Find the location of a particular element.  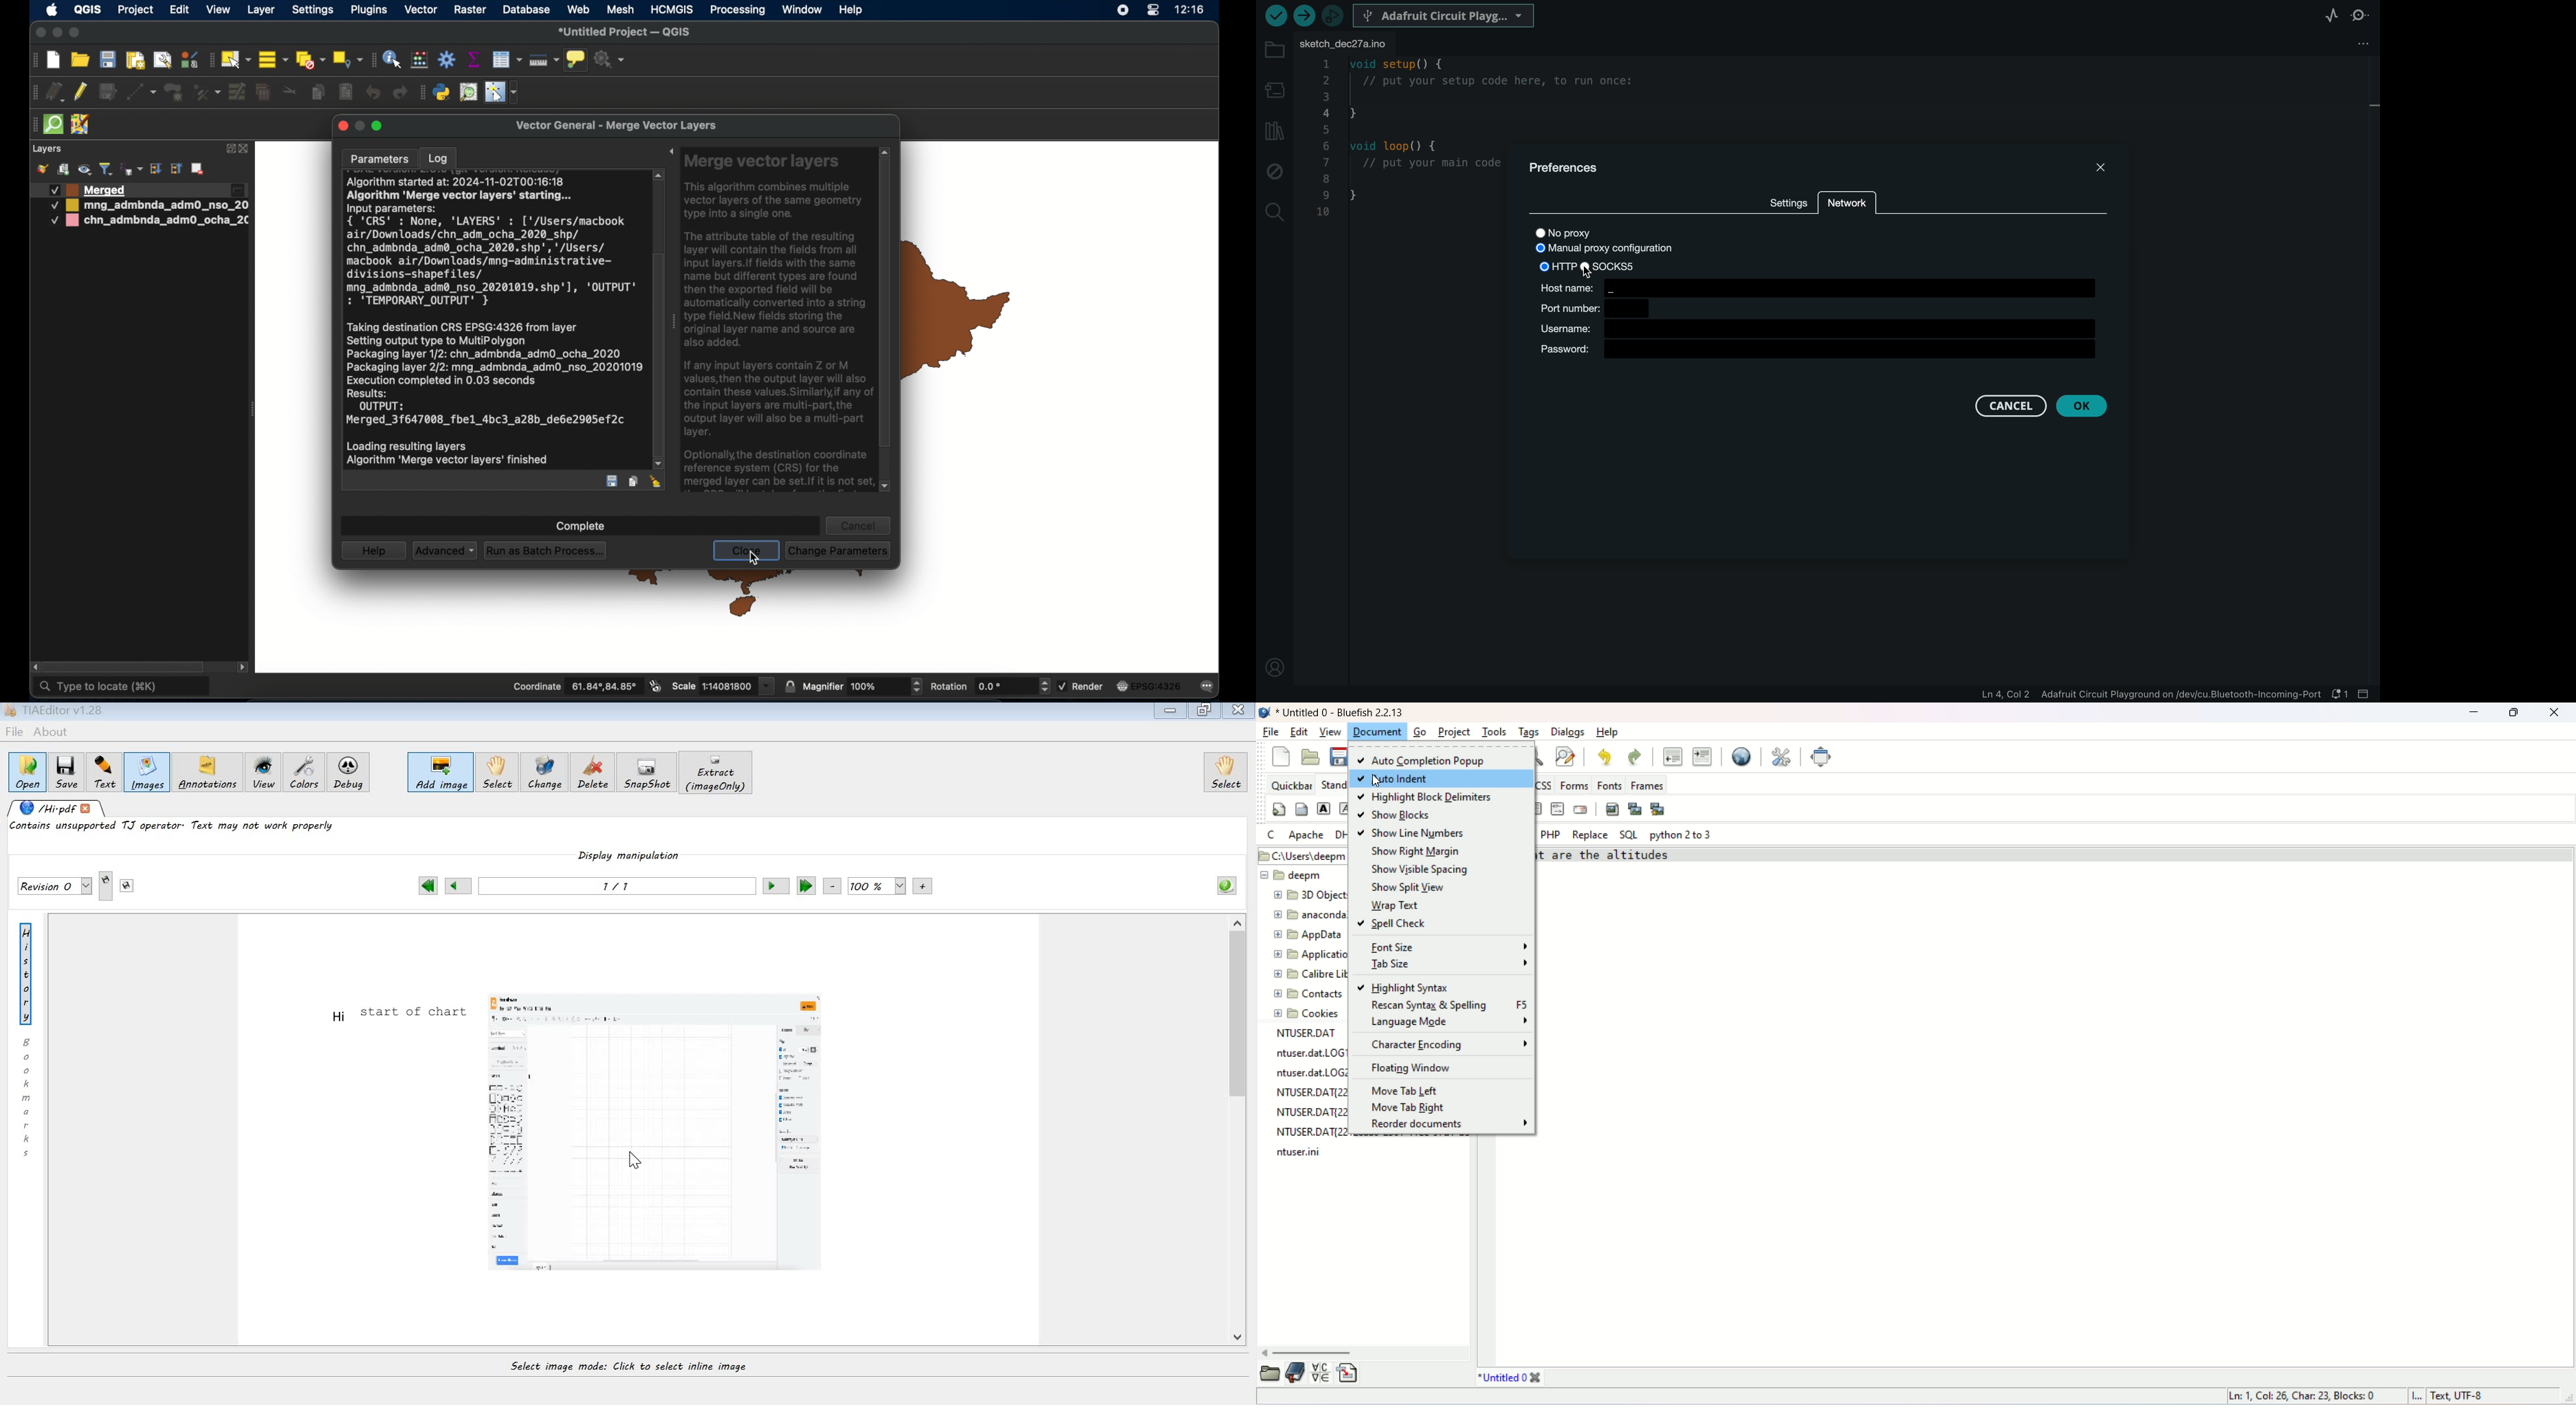

indent is located at coordinates (1702, 756).